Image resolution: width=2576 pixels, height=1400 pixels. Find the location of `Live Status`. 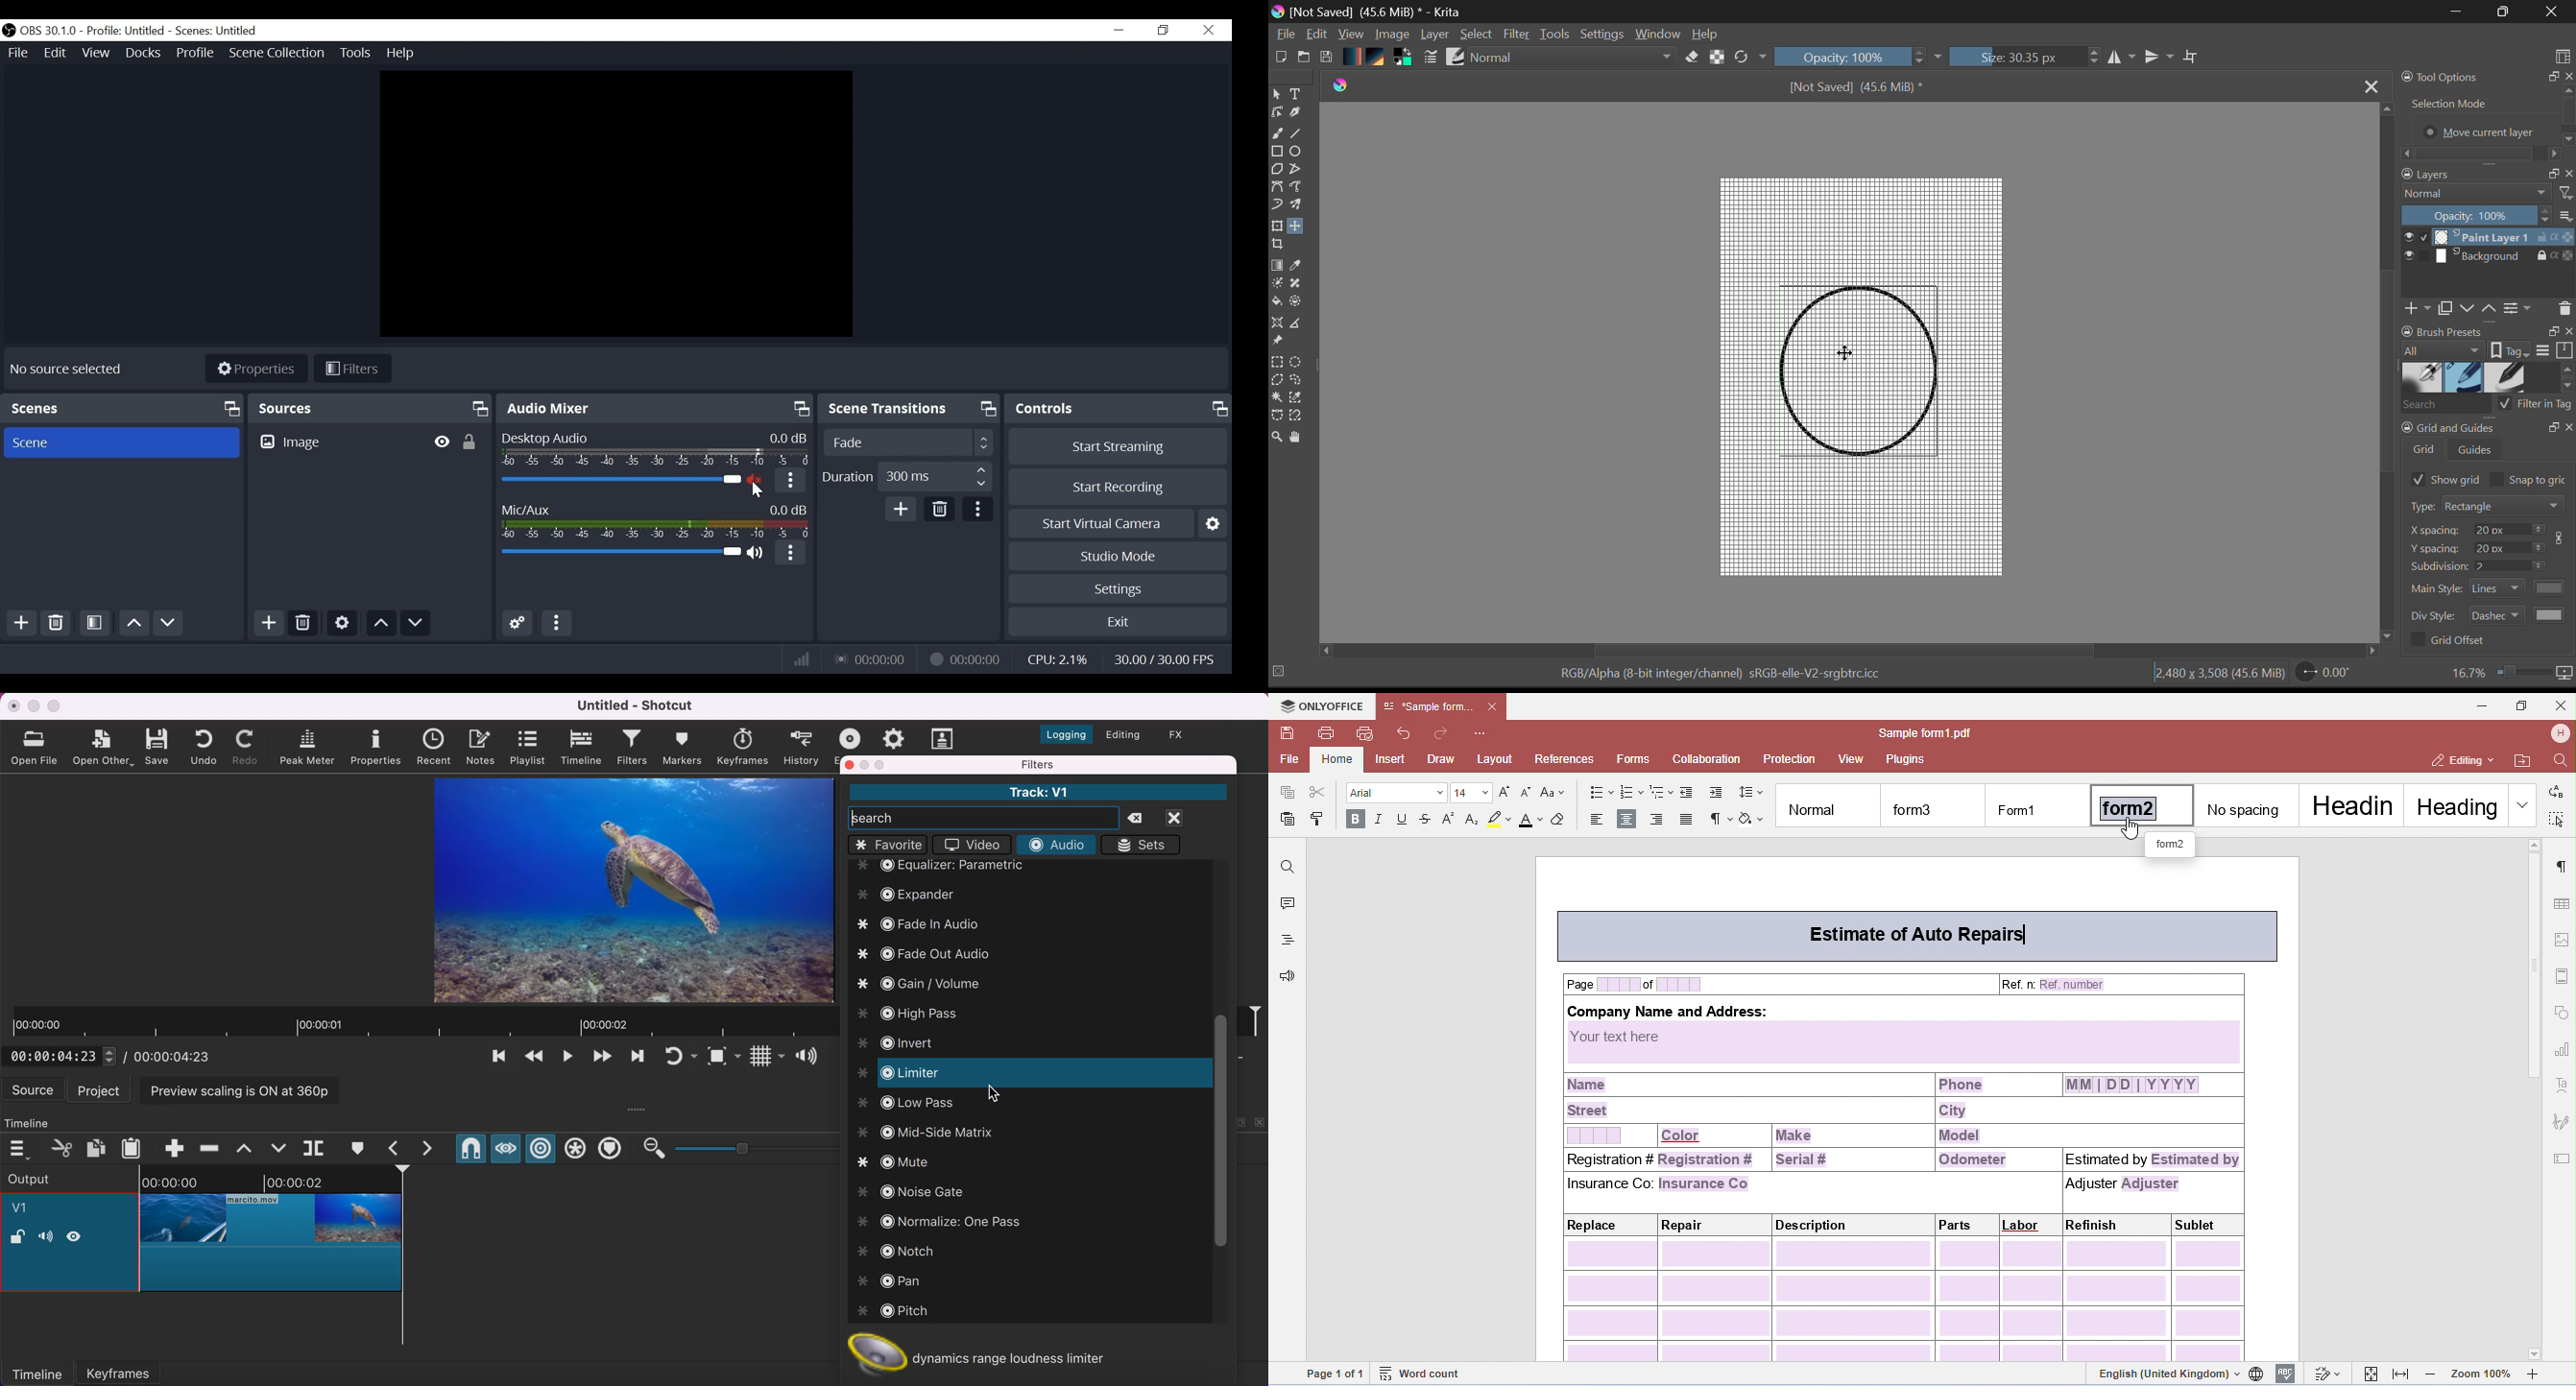

Live Status is located at coordinates (865, 658).